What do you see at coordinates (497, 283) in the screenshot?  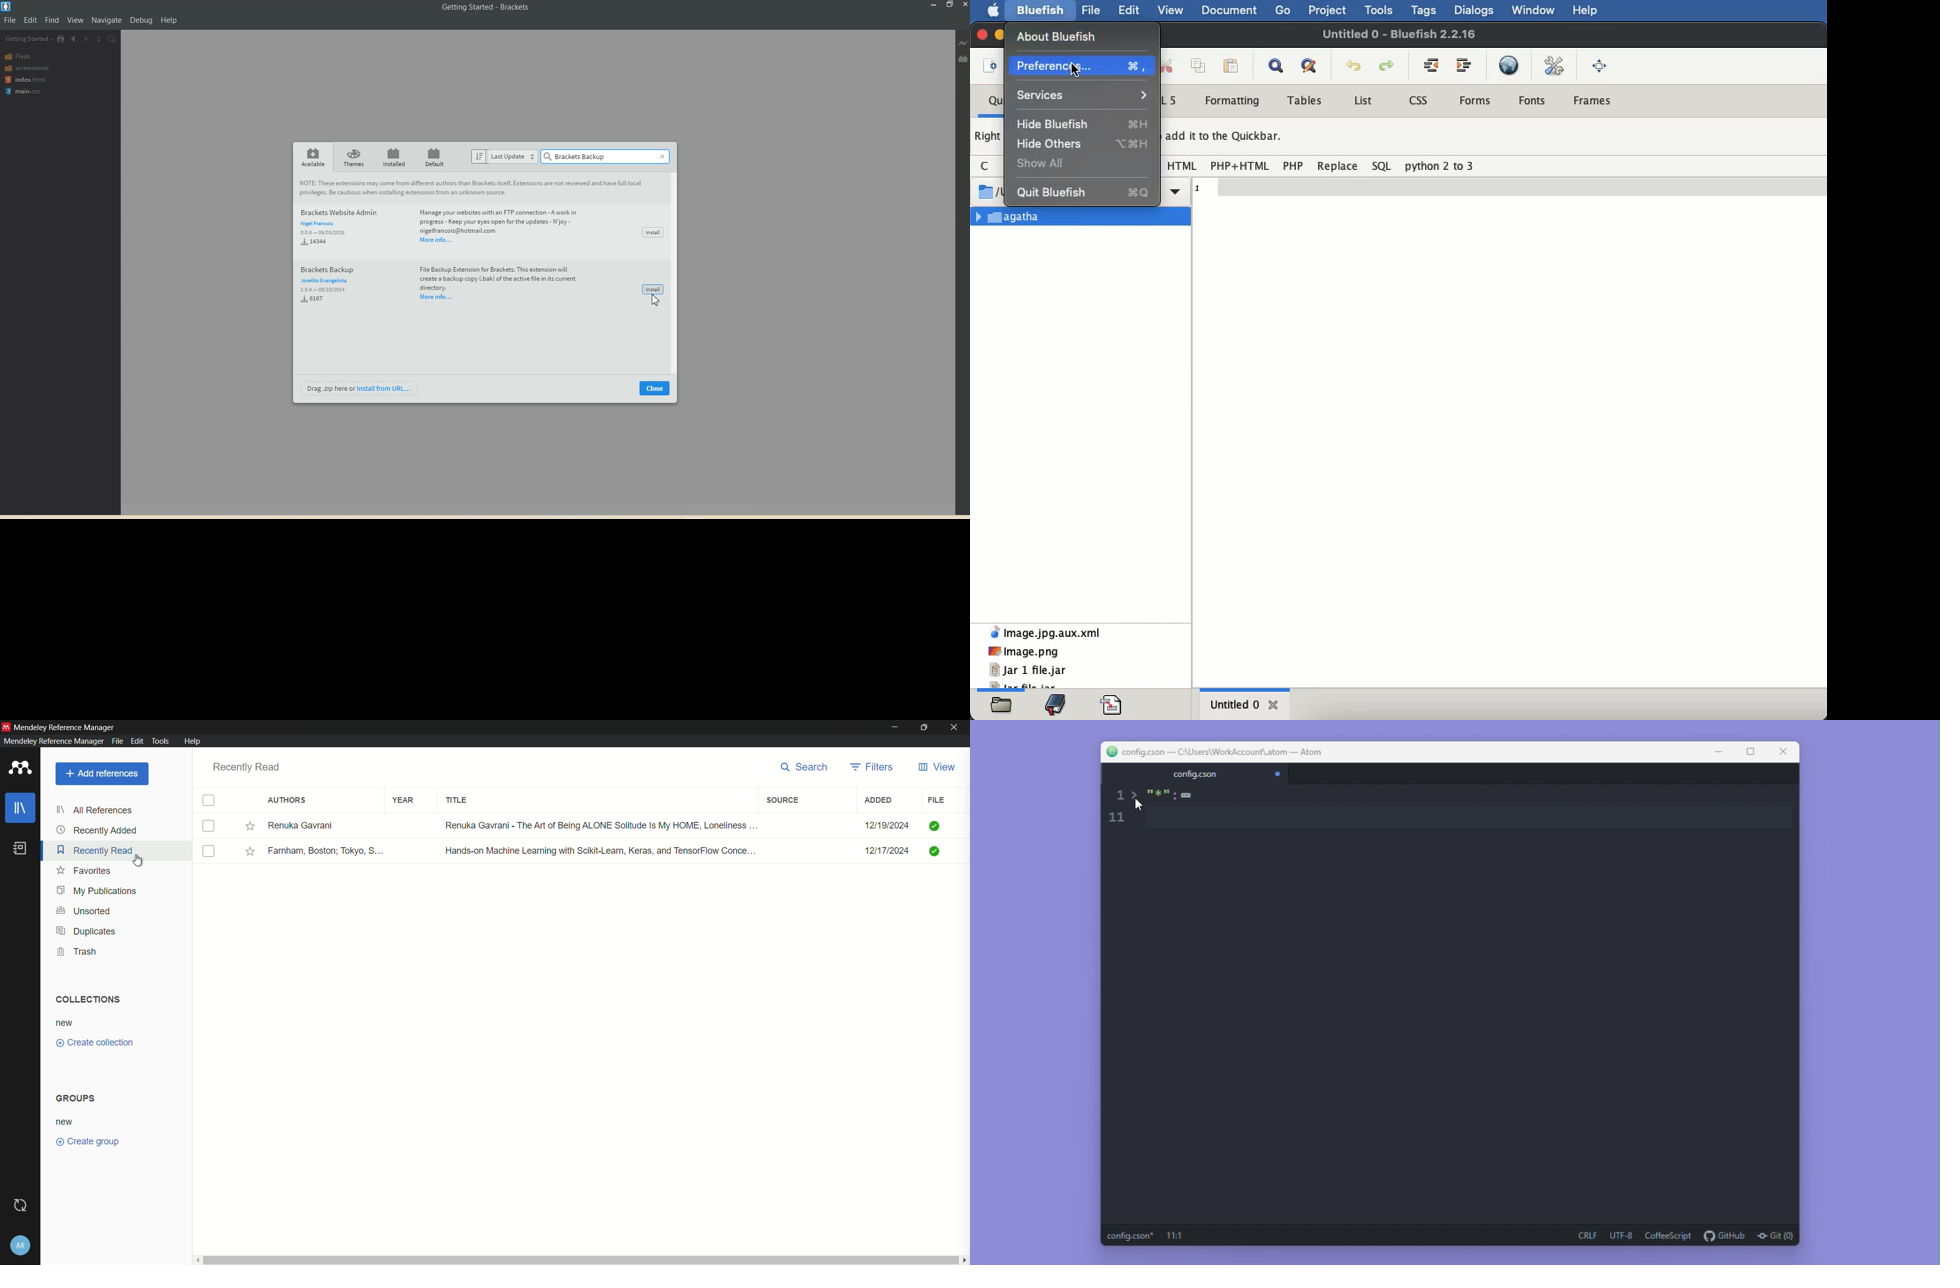 I see `File Backup Extension for Brackets. This extension will create a backup copy (bak) of the active fil in its current directory.Moreinfo...` at bounding box center [497, 283].